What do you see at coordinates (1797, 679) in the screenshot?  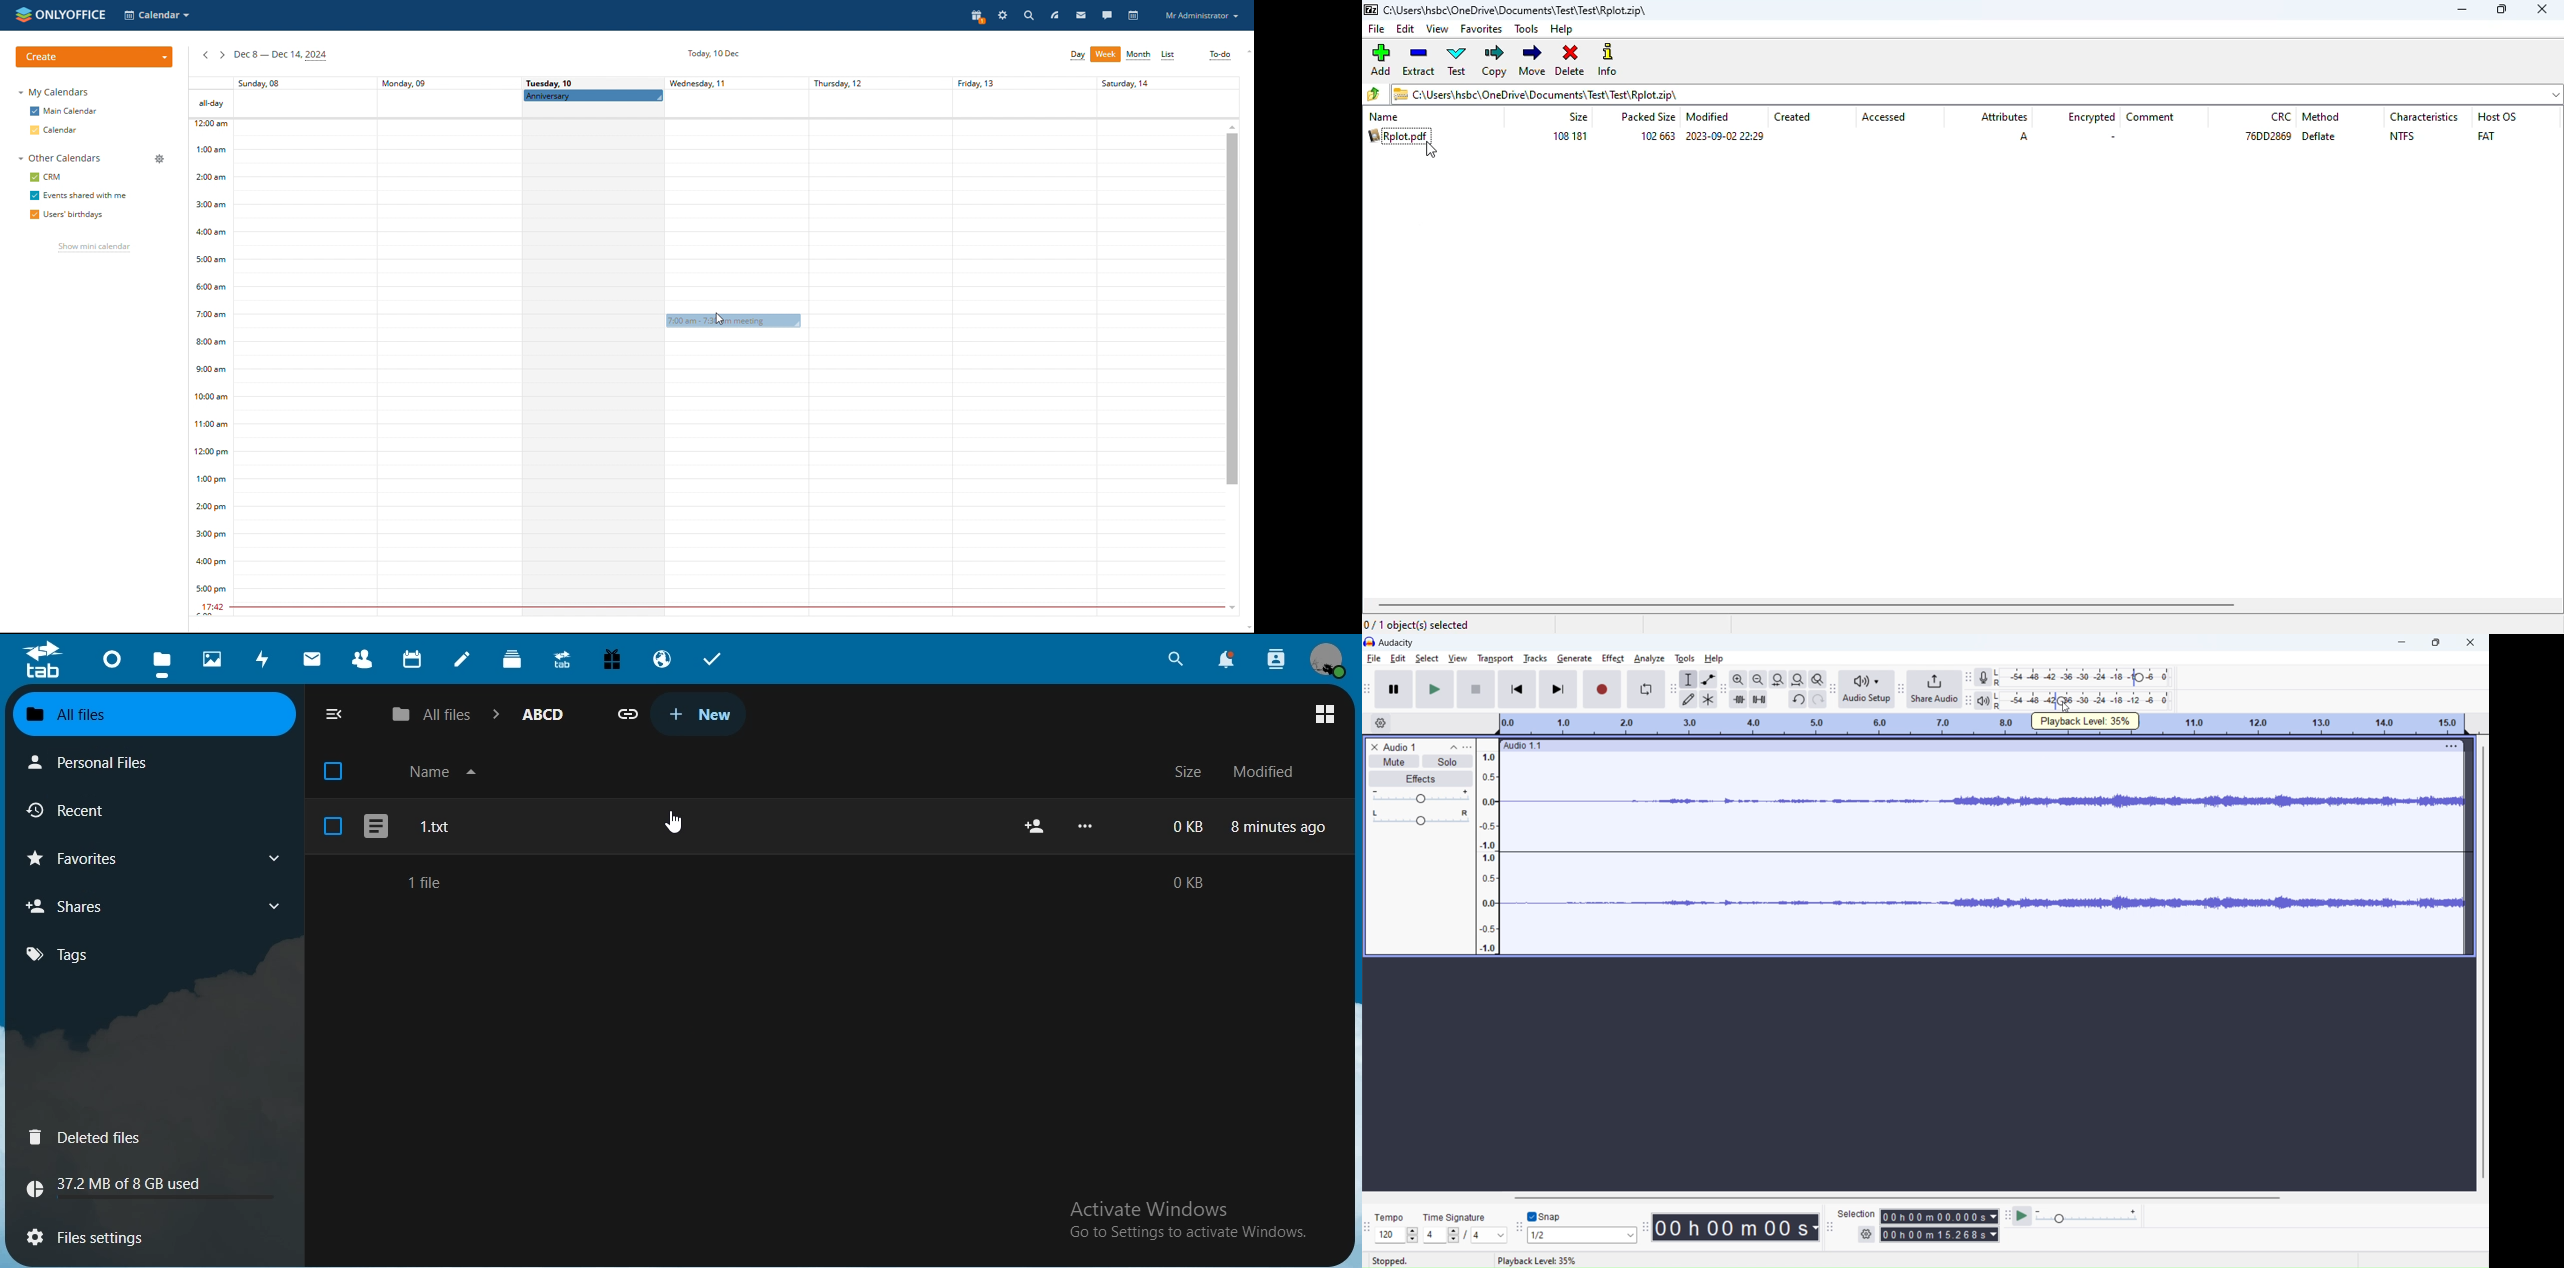 I see `fit project to width` at bounding box center [1797, 679].